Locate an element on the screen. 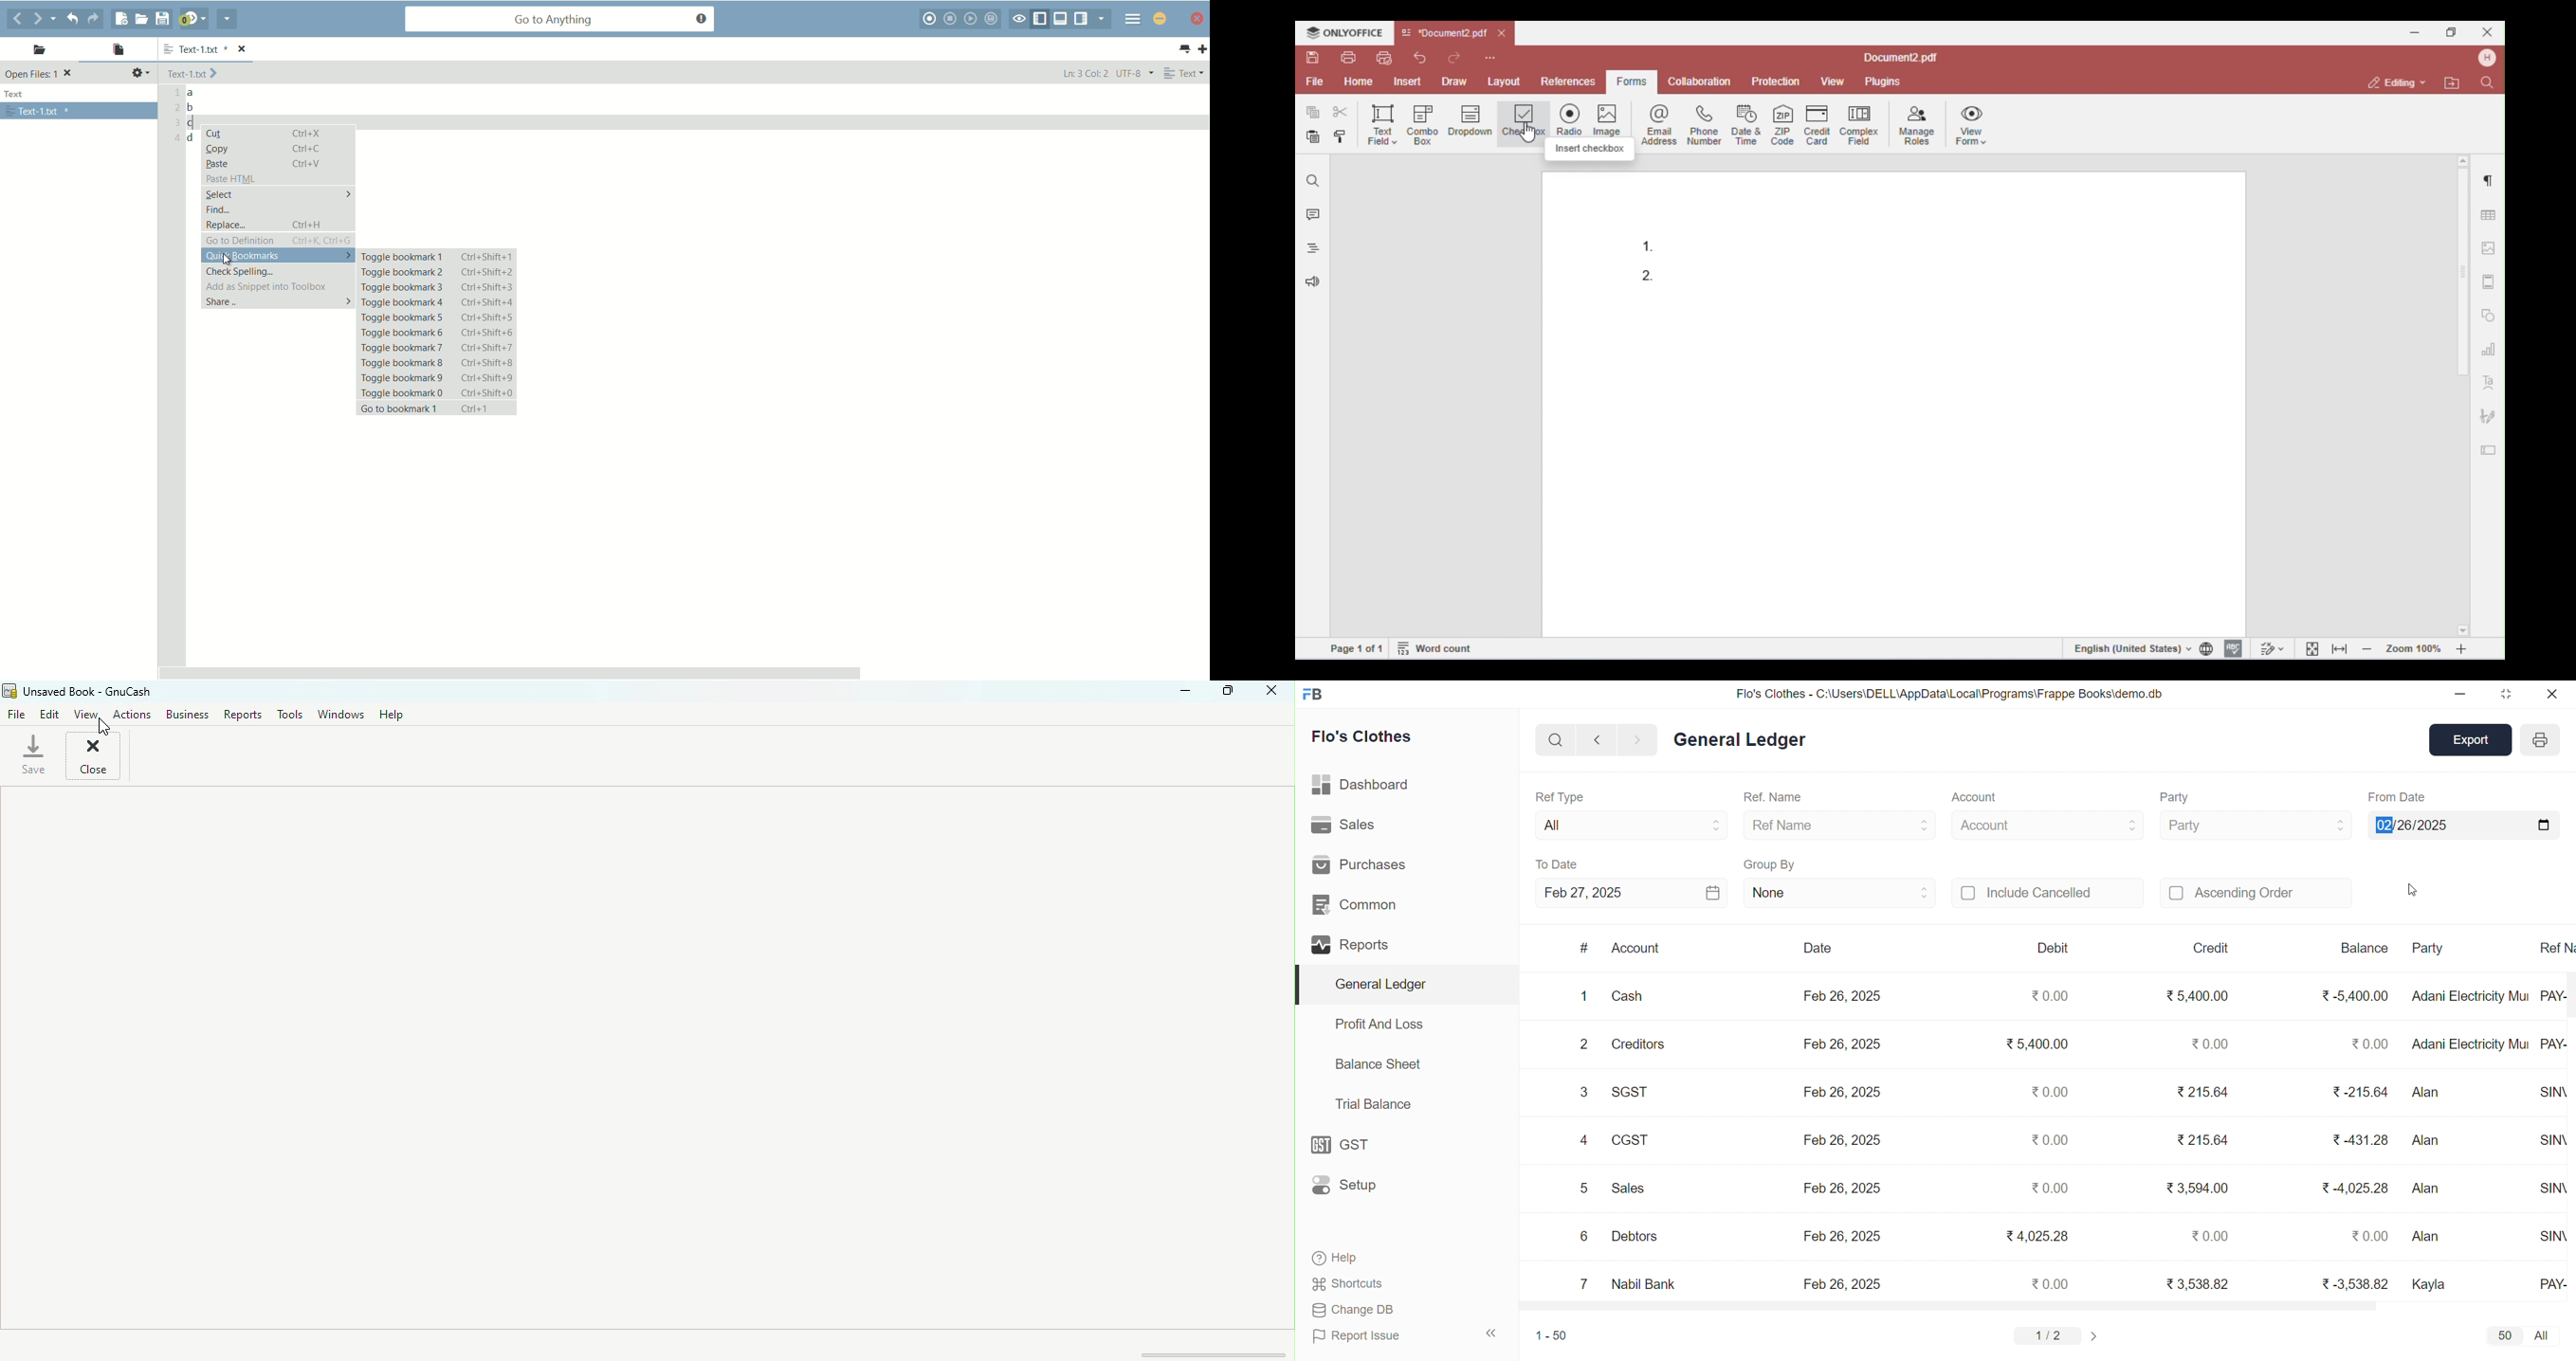 This screenshot has height=1372, width=2576. 1-50 is located at coordinates (1547, 1335).